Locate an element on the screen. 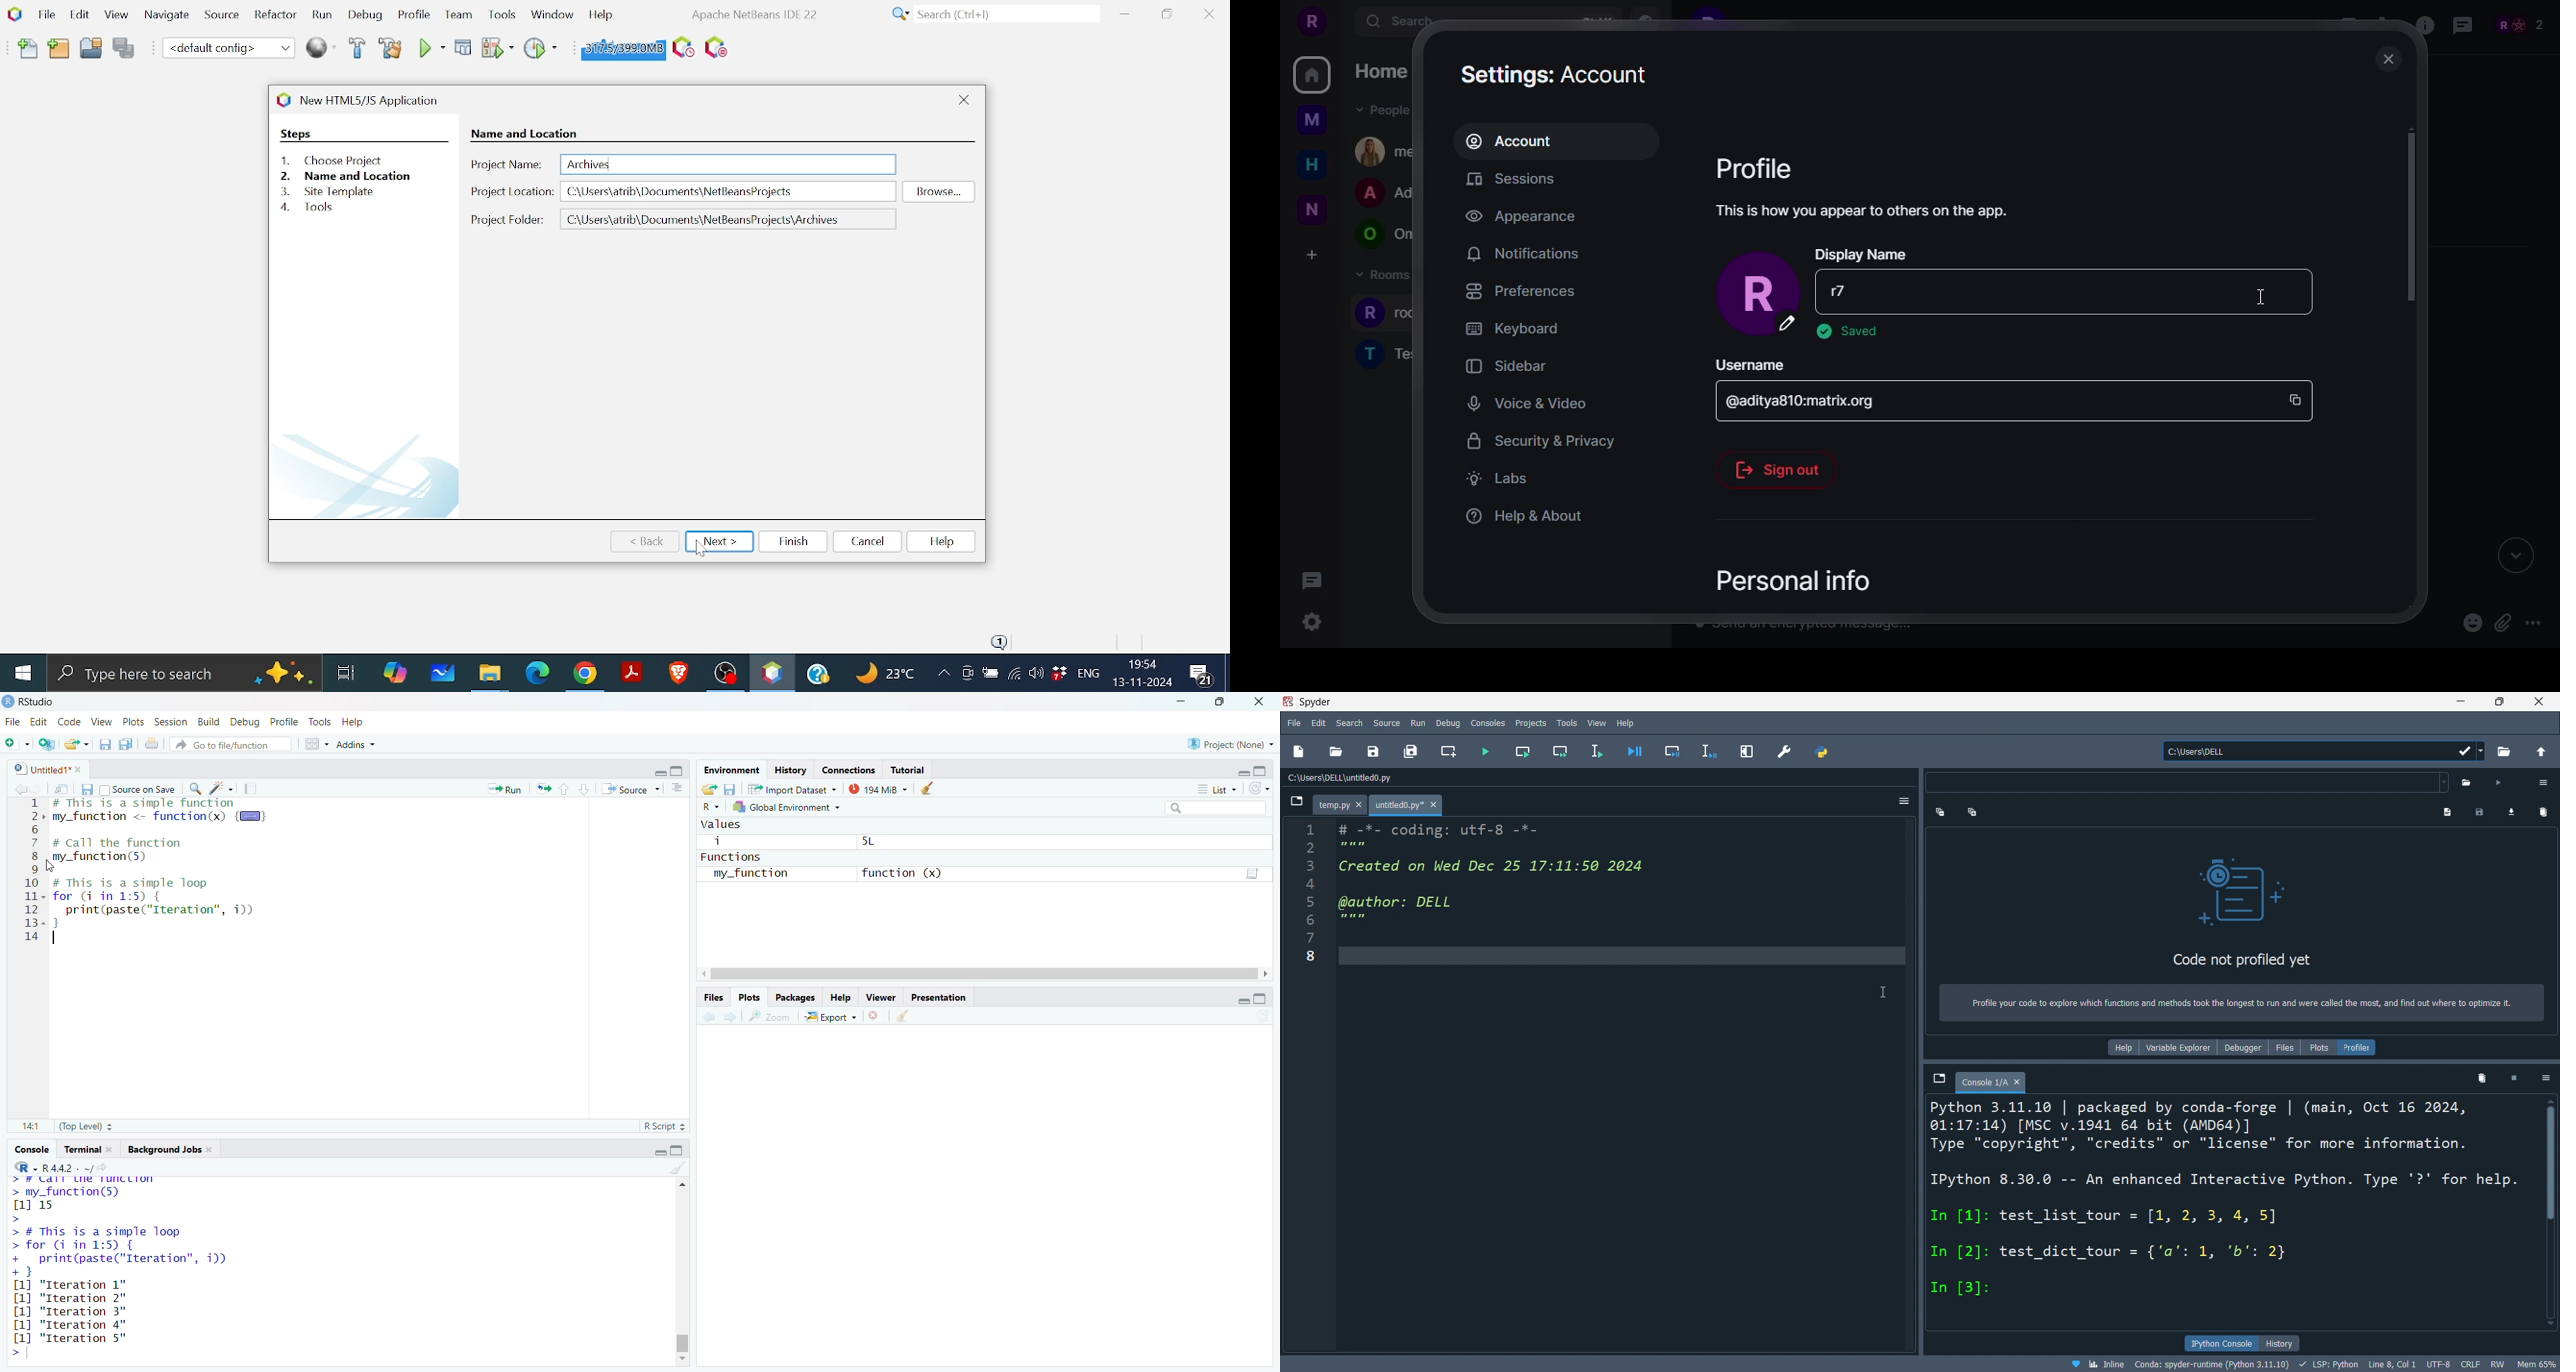 The width and height of the screenshot is (2576, 1372). project: (None) is located at coordinates (1231, 745).